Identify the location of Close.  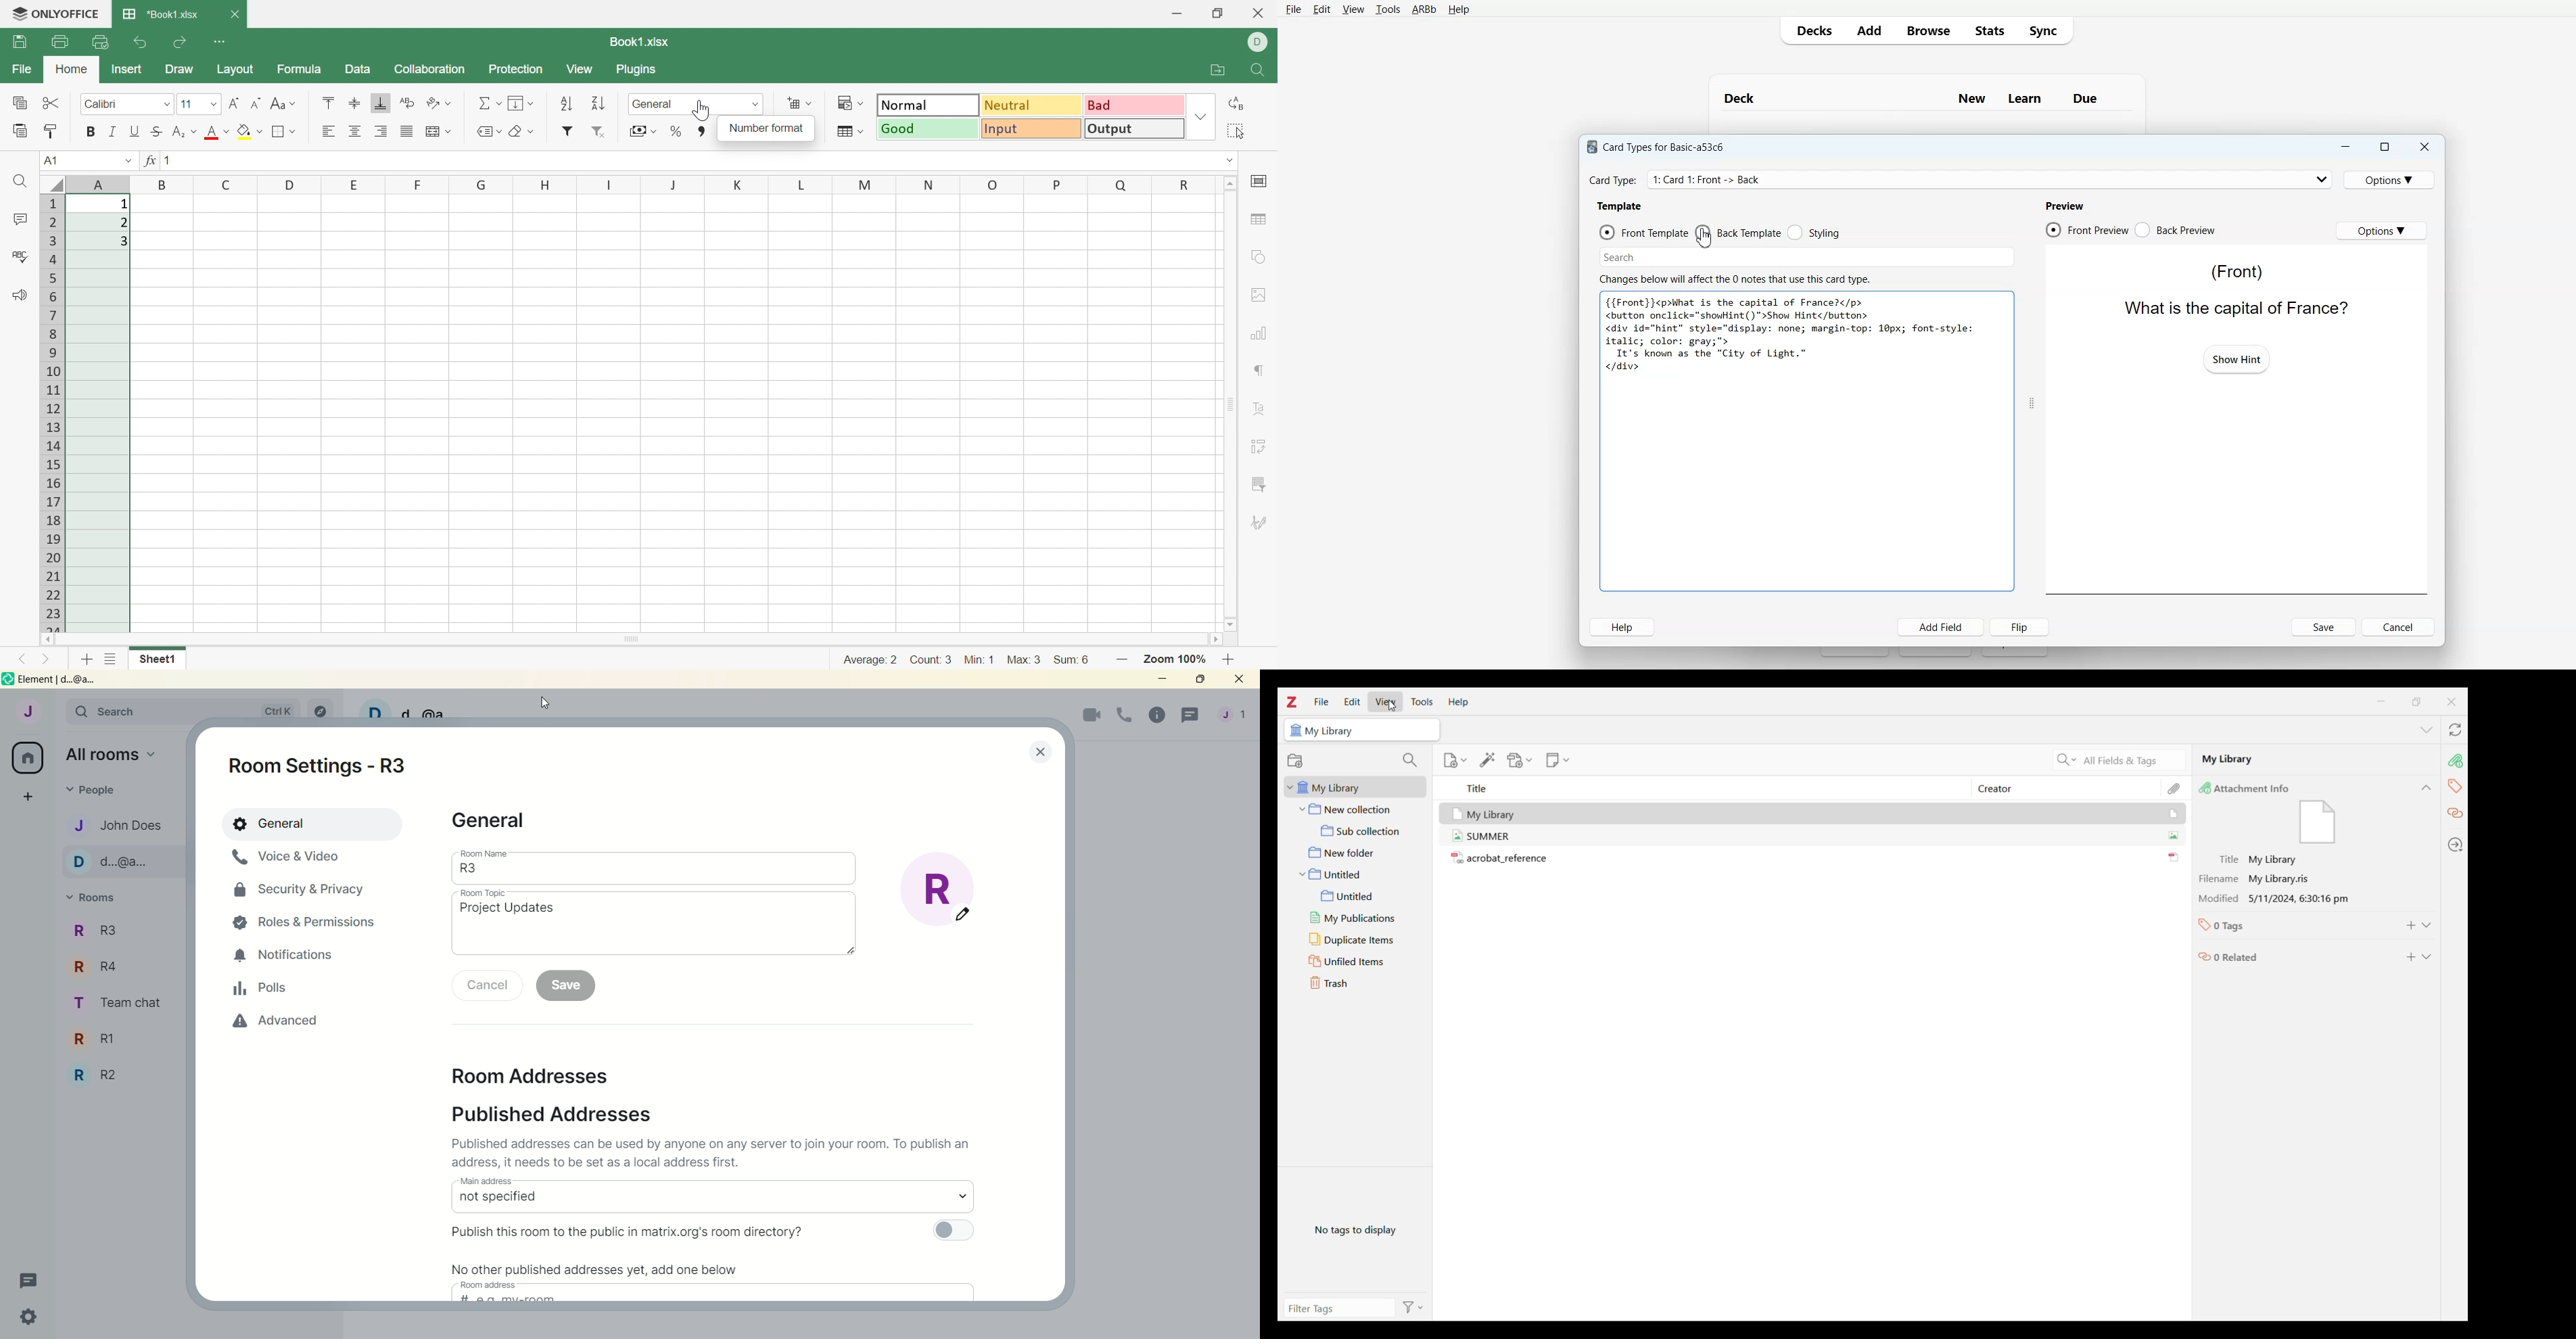
(2424, 147).